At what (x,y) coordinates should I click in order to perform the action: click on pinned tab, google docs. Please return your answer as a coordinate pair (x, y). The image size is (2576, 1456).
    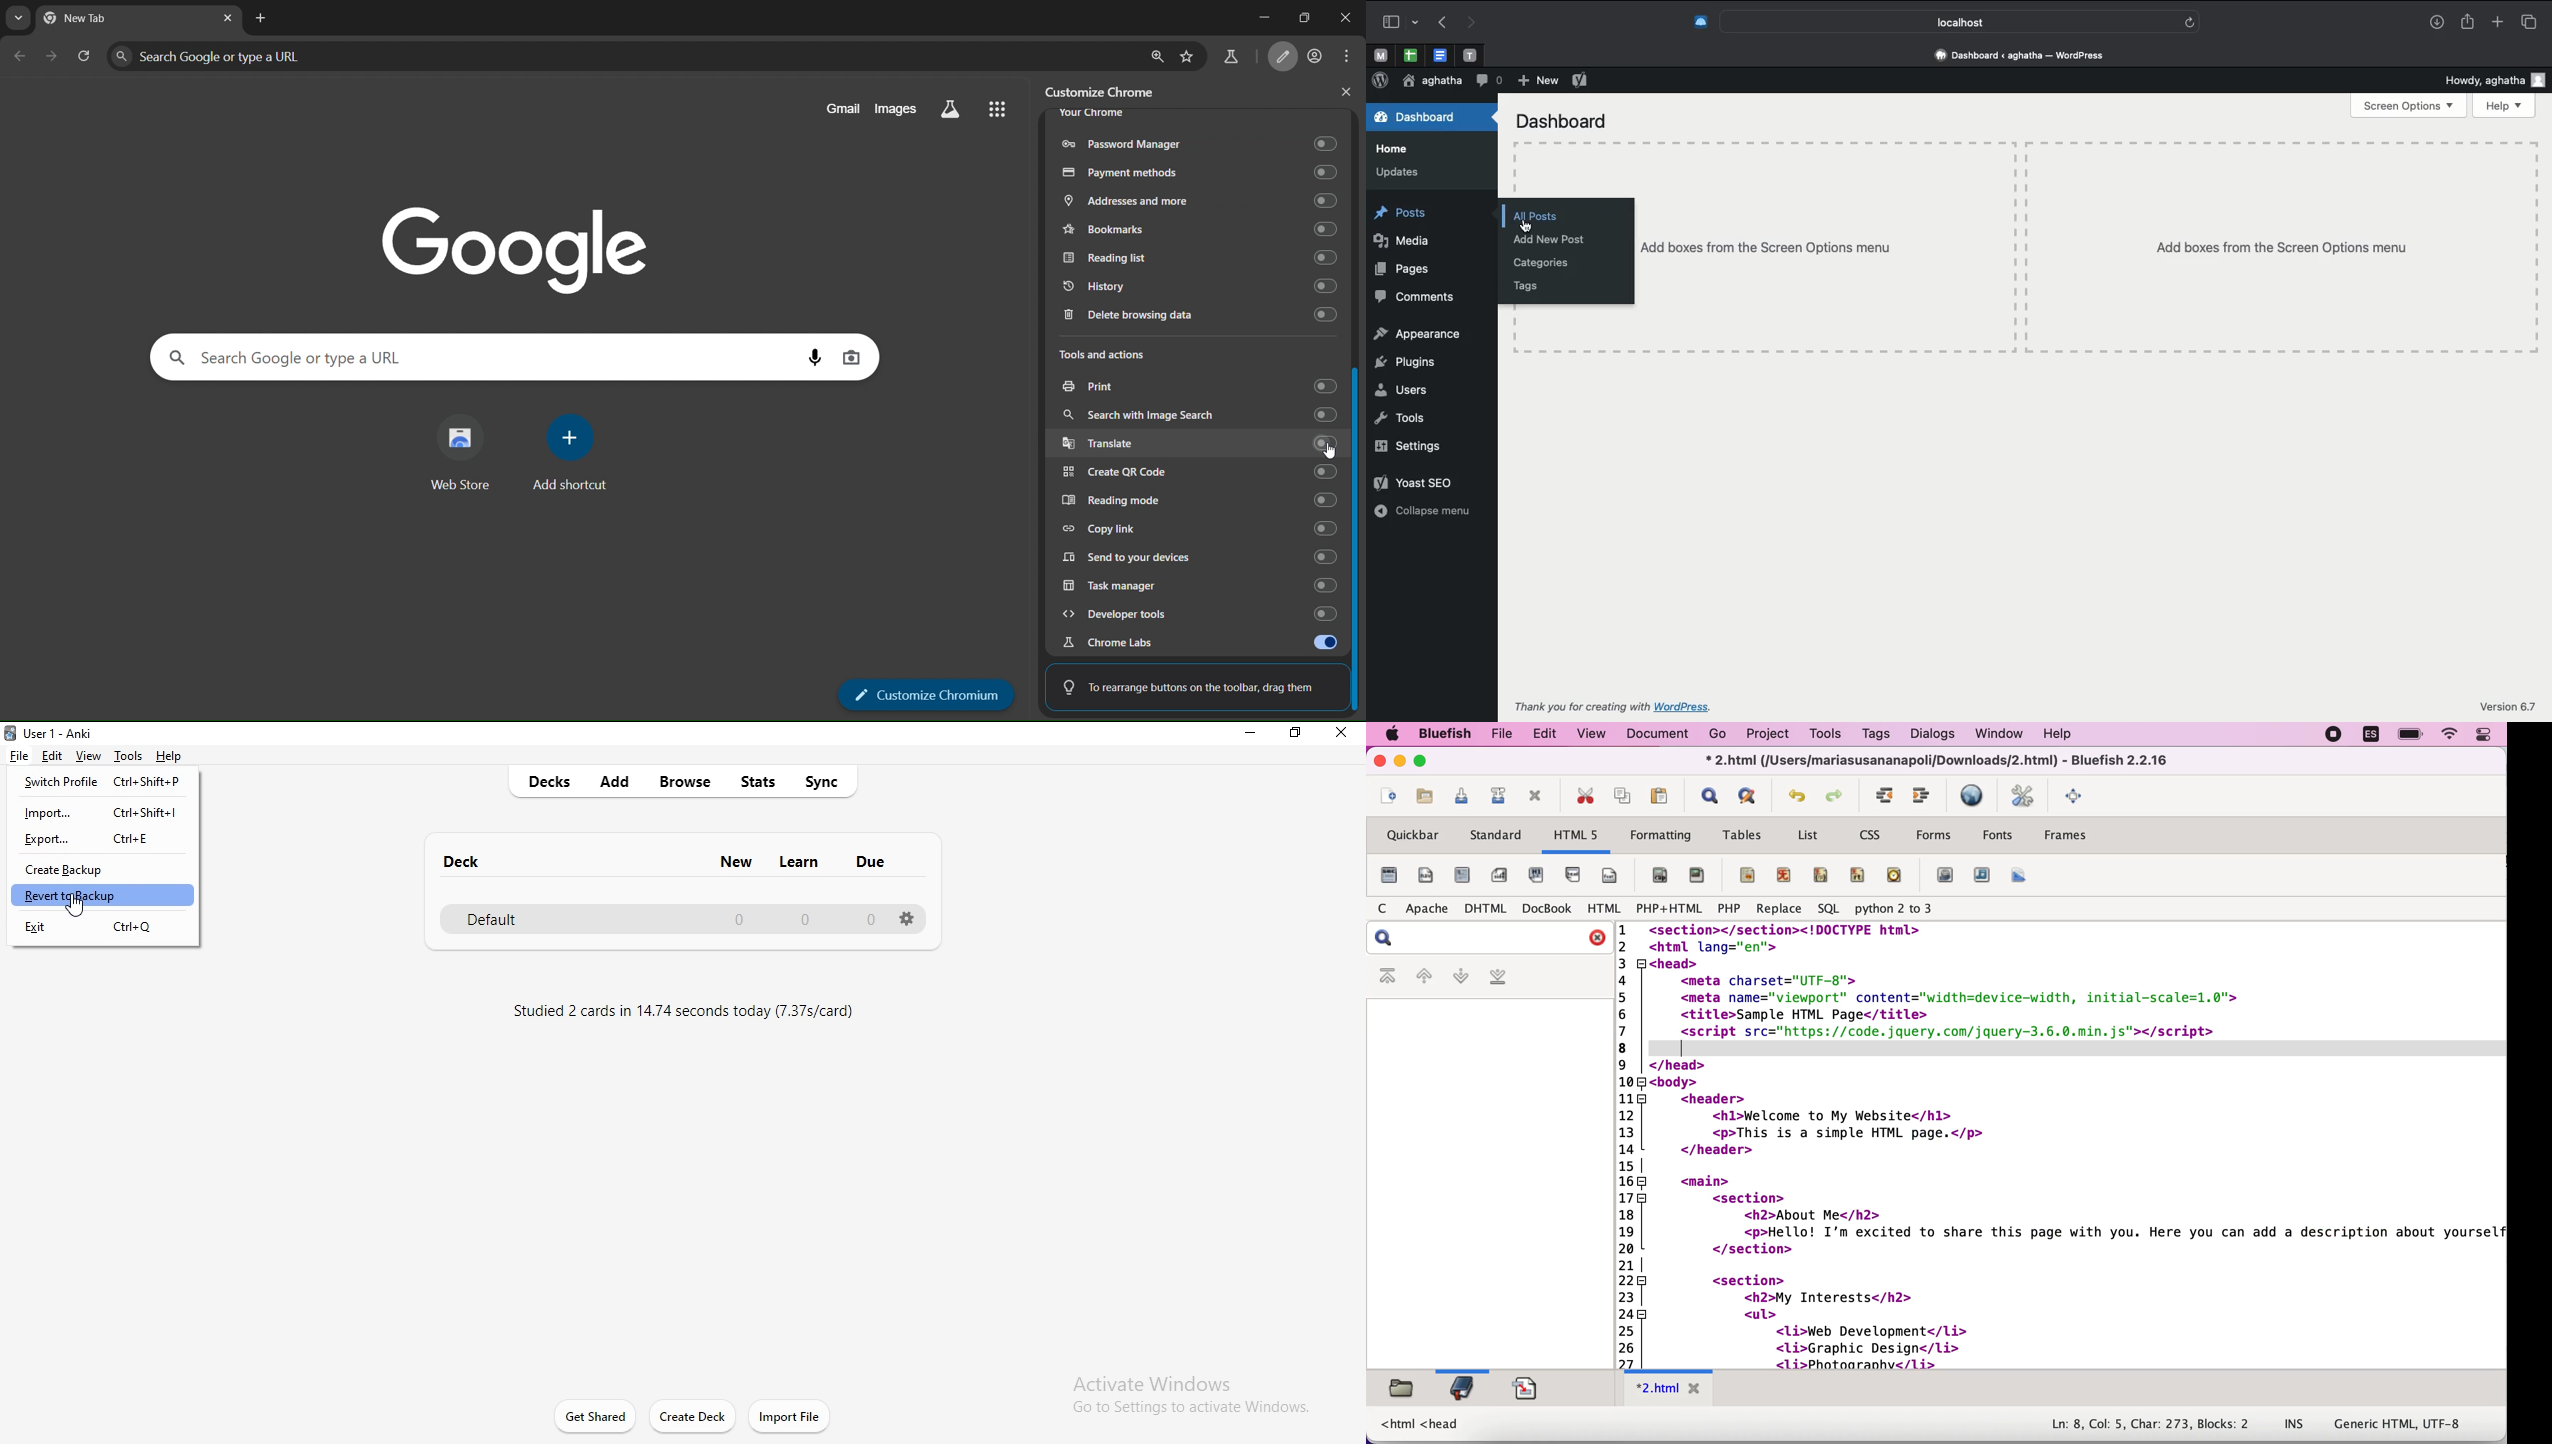
    Looking at the image, I should click on (1439, 52).